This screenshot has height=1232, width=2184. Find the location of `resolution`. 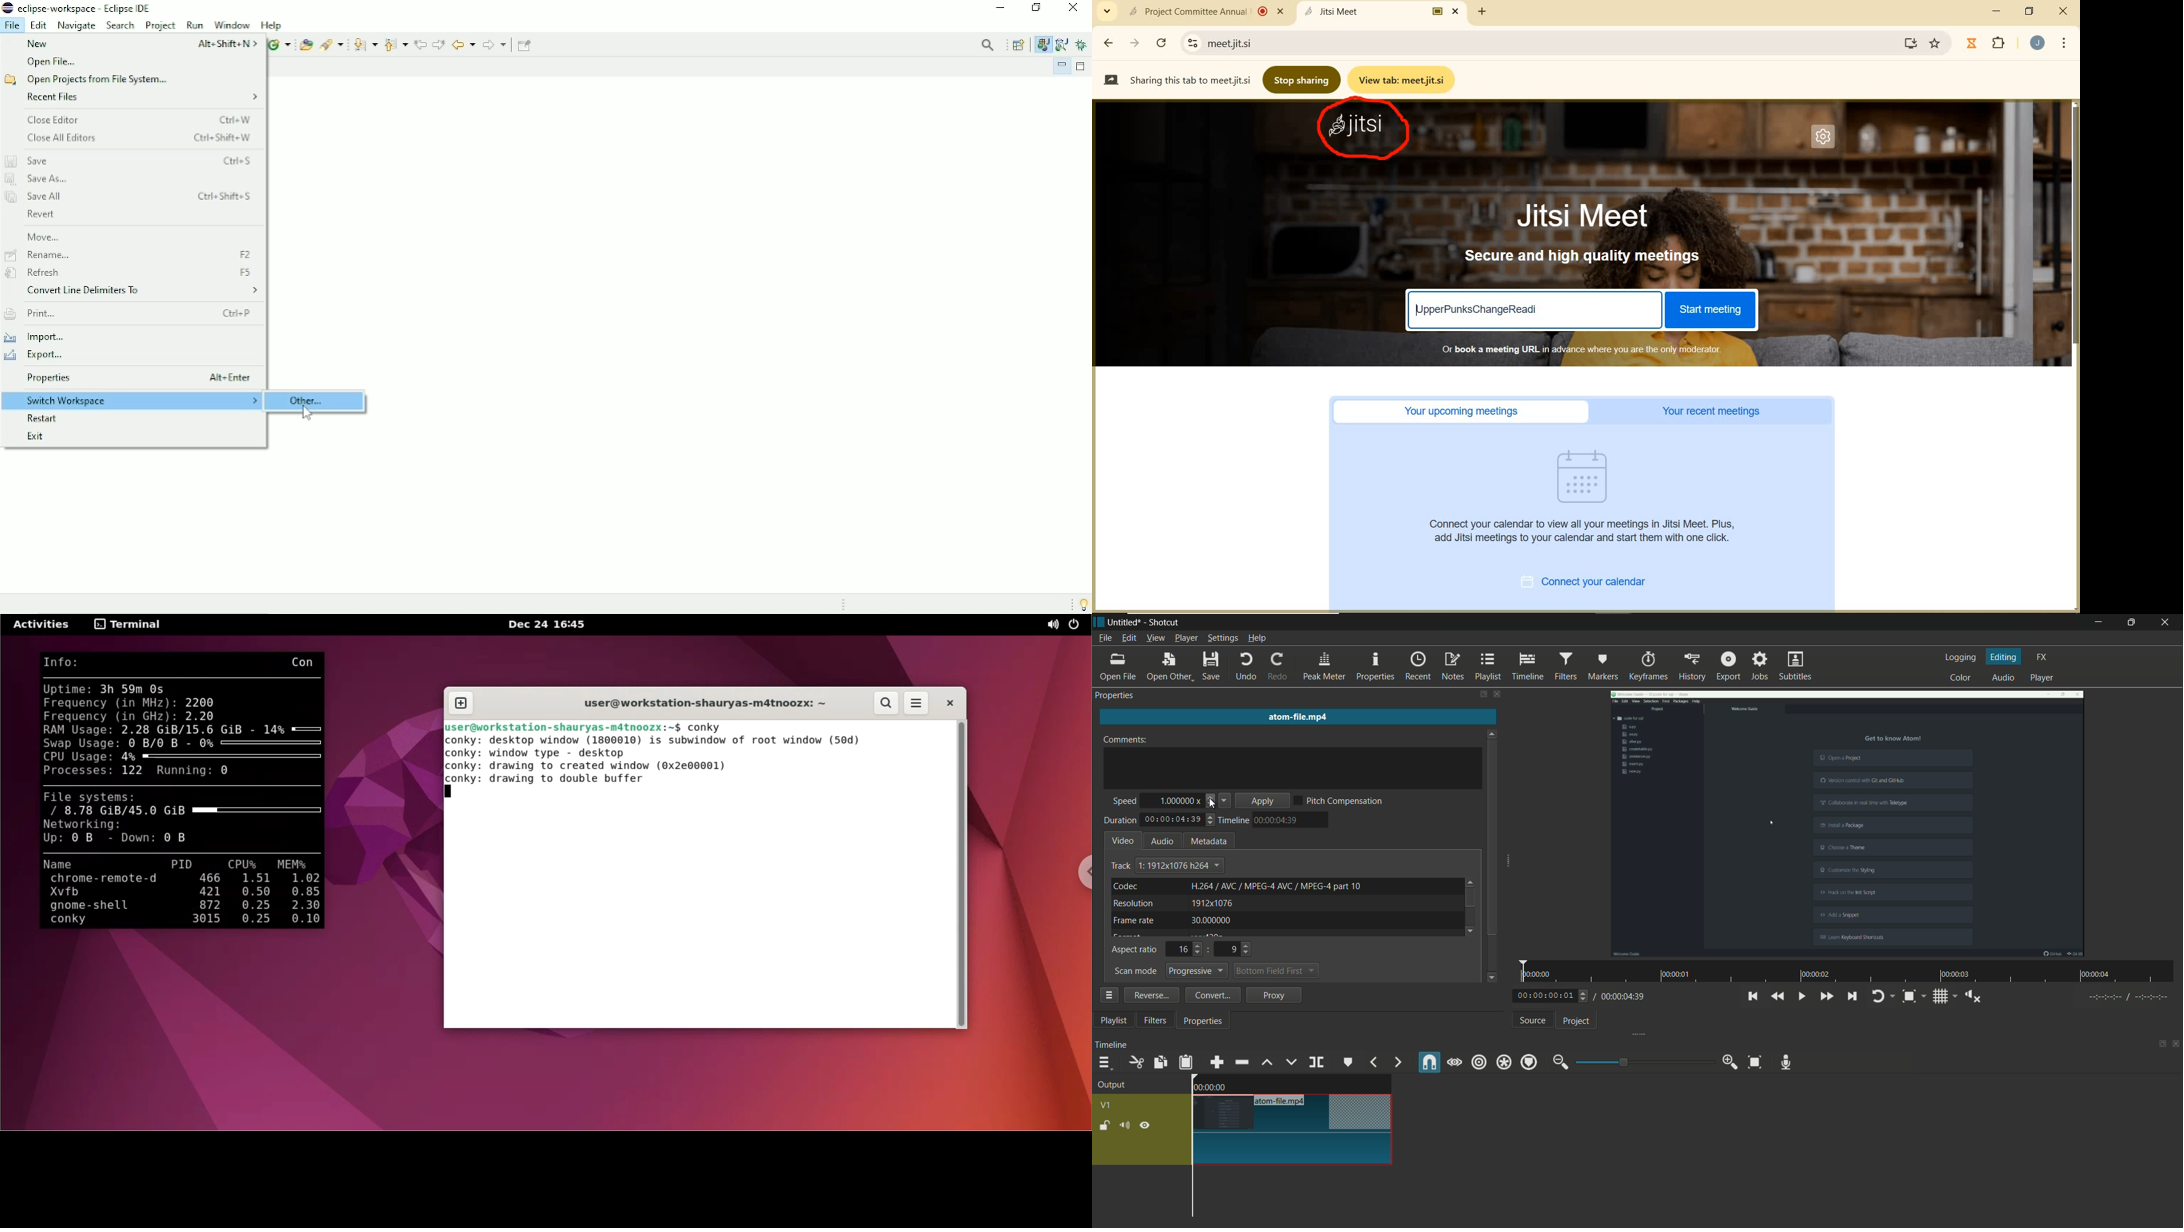

resolution is located at coordinates (1134, 904).